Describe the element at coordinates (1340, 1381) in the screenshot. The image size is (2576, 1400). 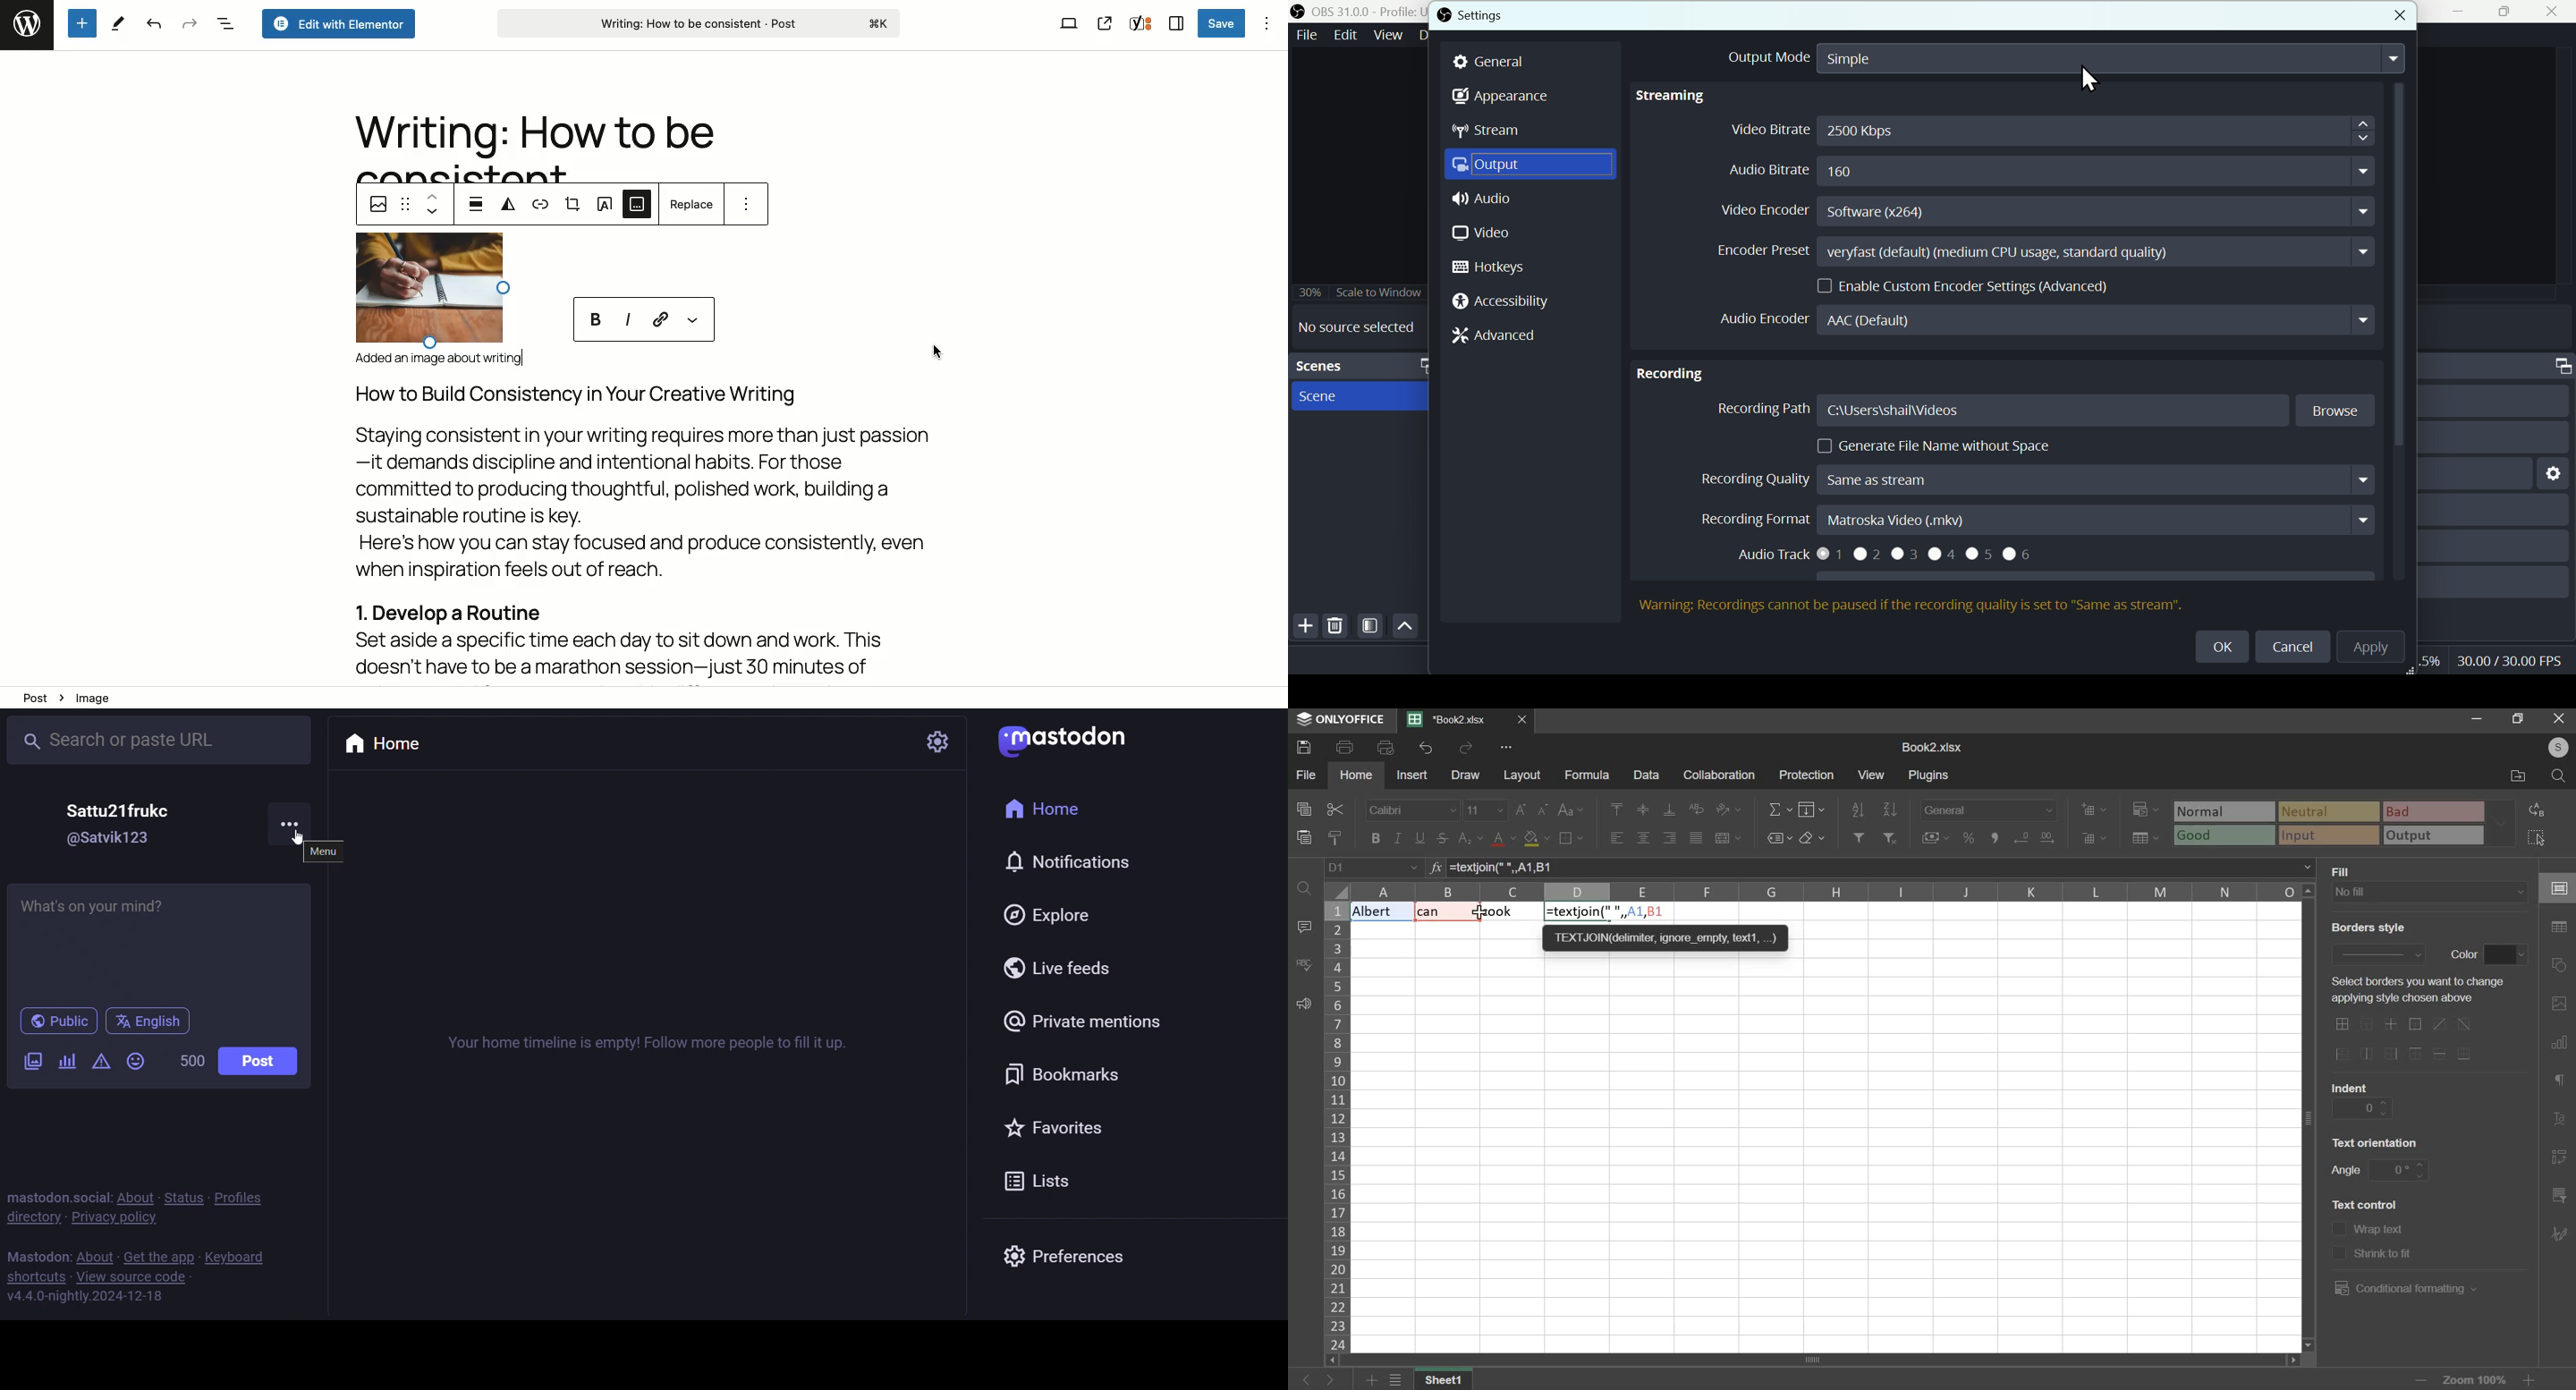
I see `go forward` at that location.